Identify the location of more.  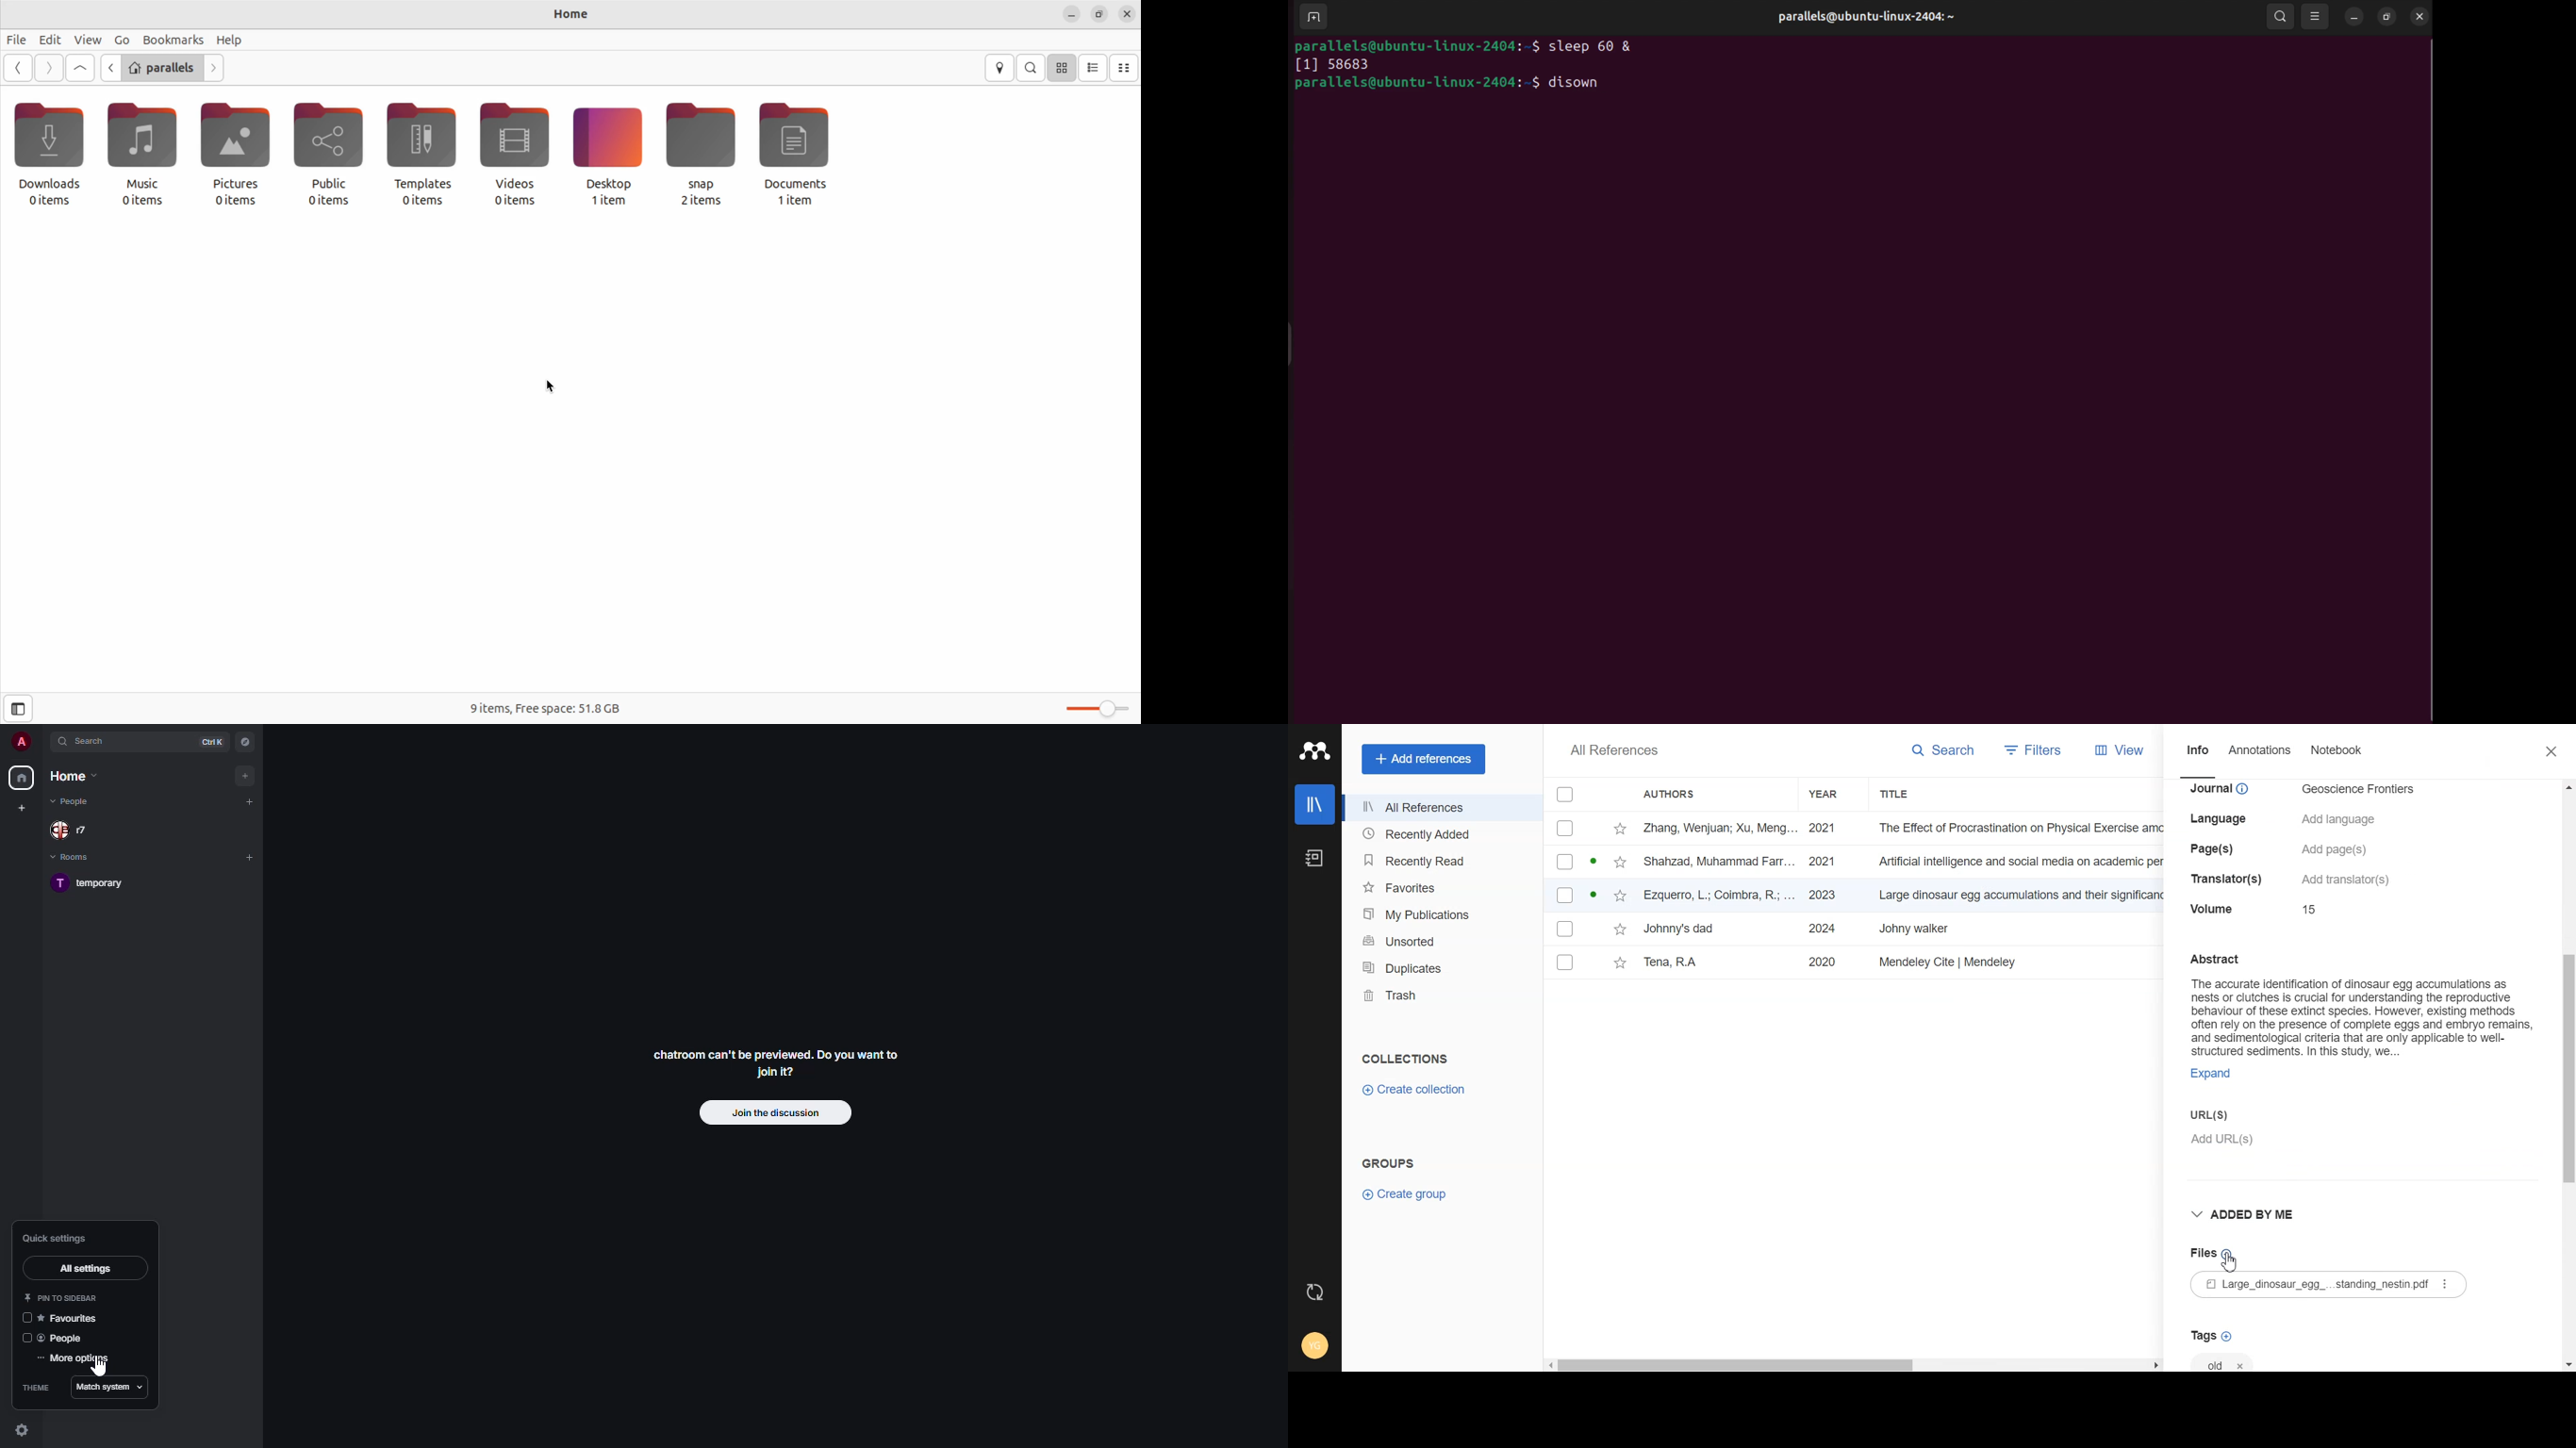
(2446, 1285).